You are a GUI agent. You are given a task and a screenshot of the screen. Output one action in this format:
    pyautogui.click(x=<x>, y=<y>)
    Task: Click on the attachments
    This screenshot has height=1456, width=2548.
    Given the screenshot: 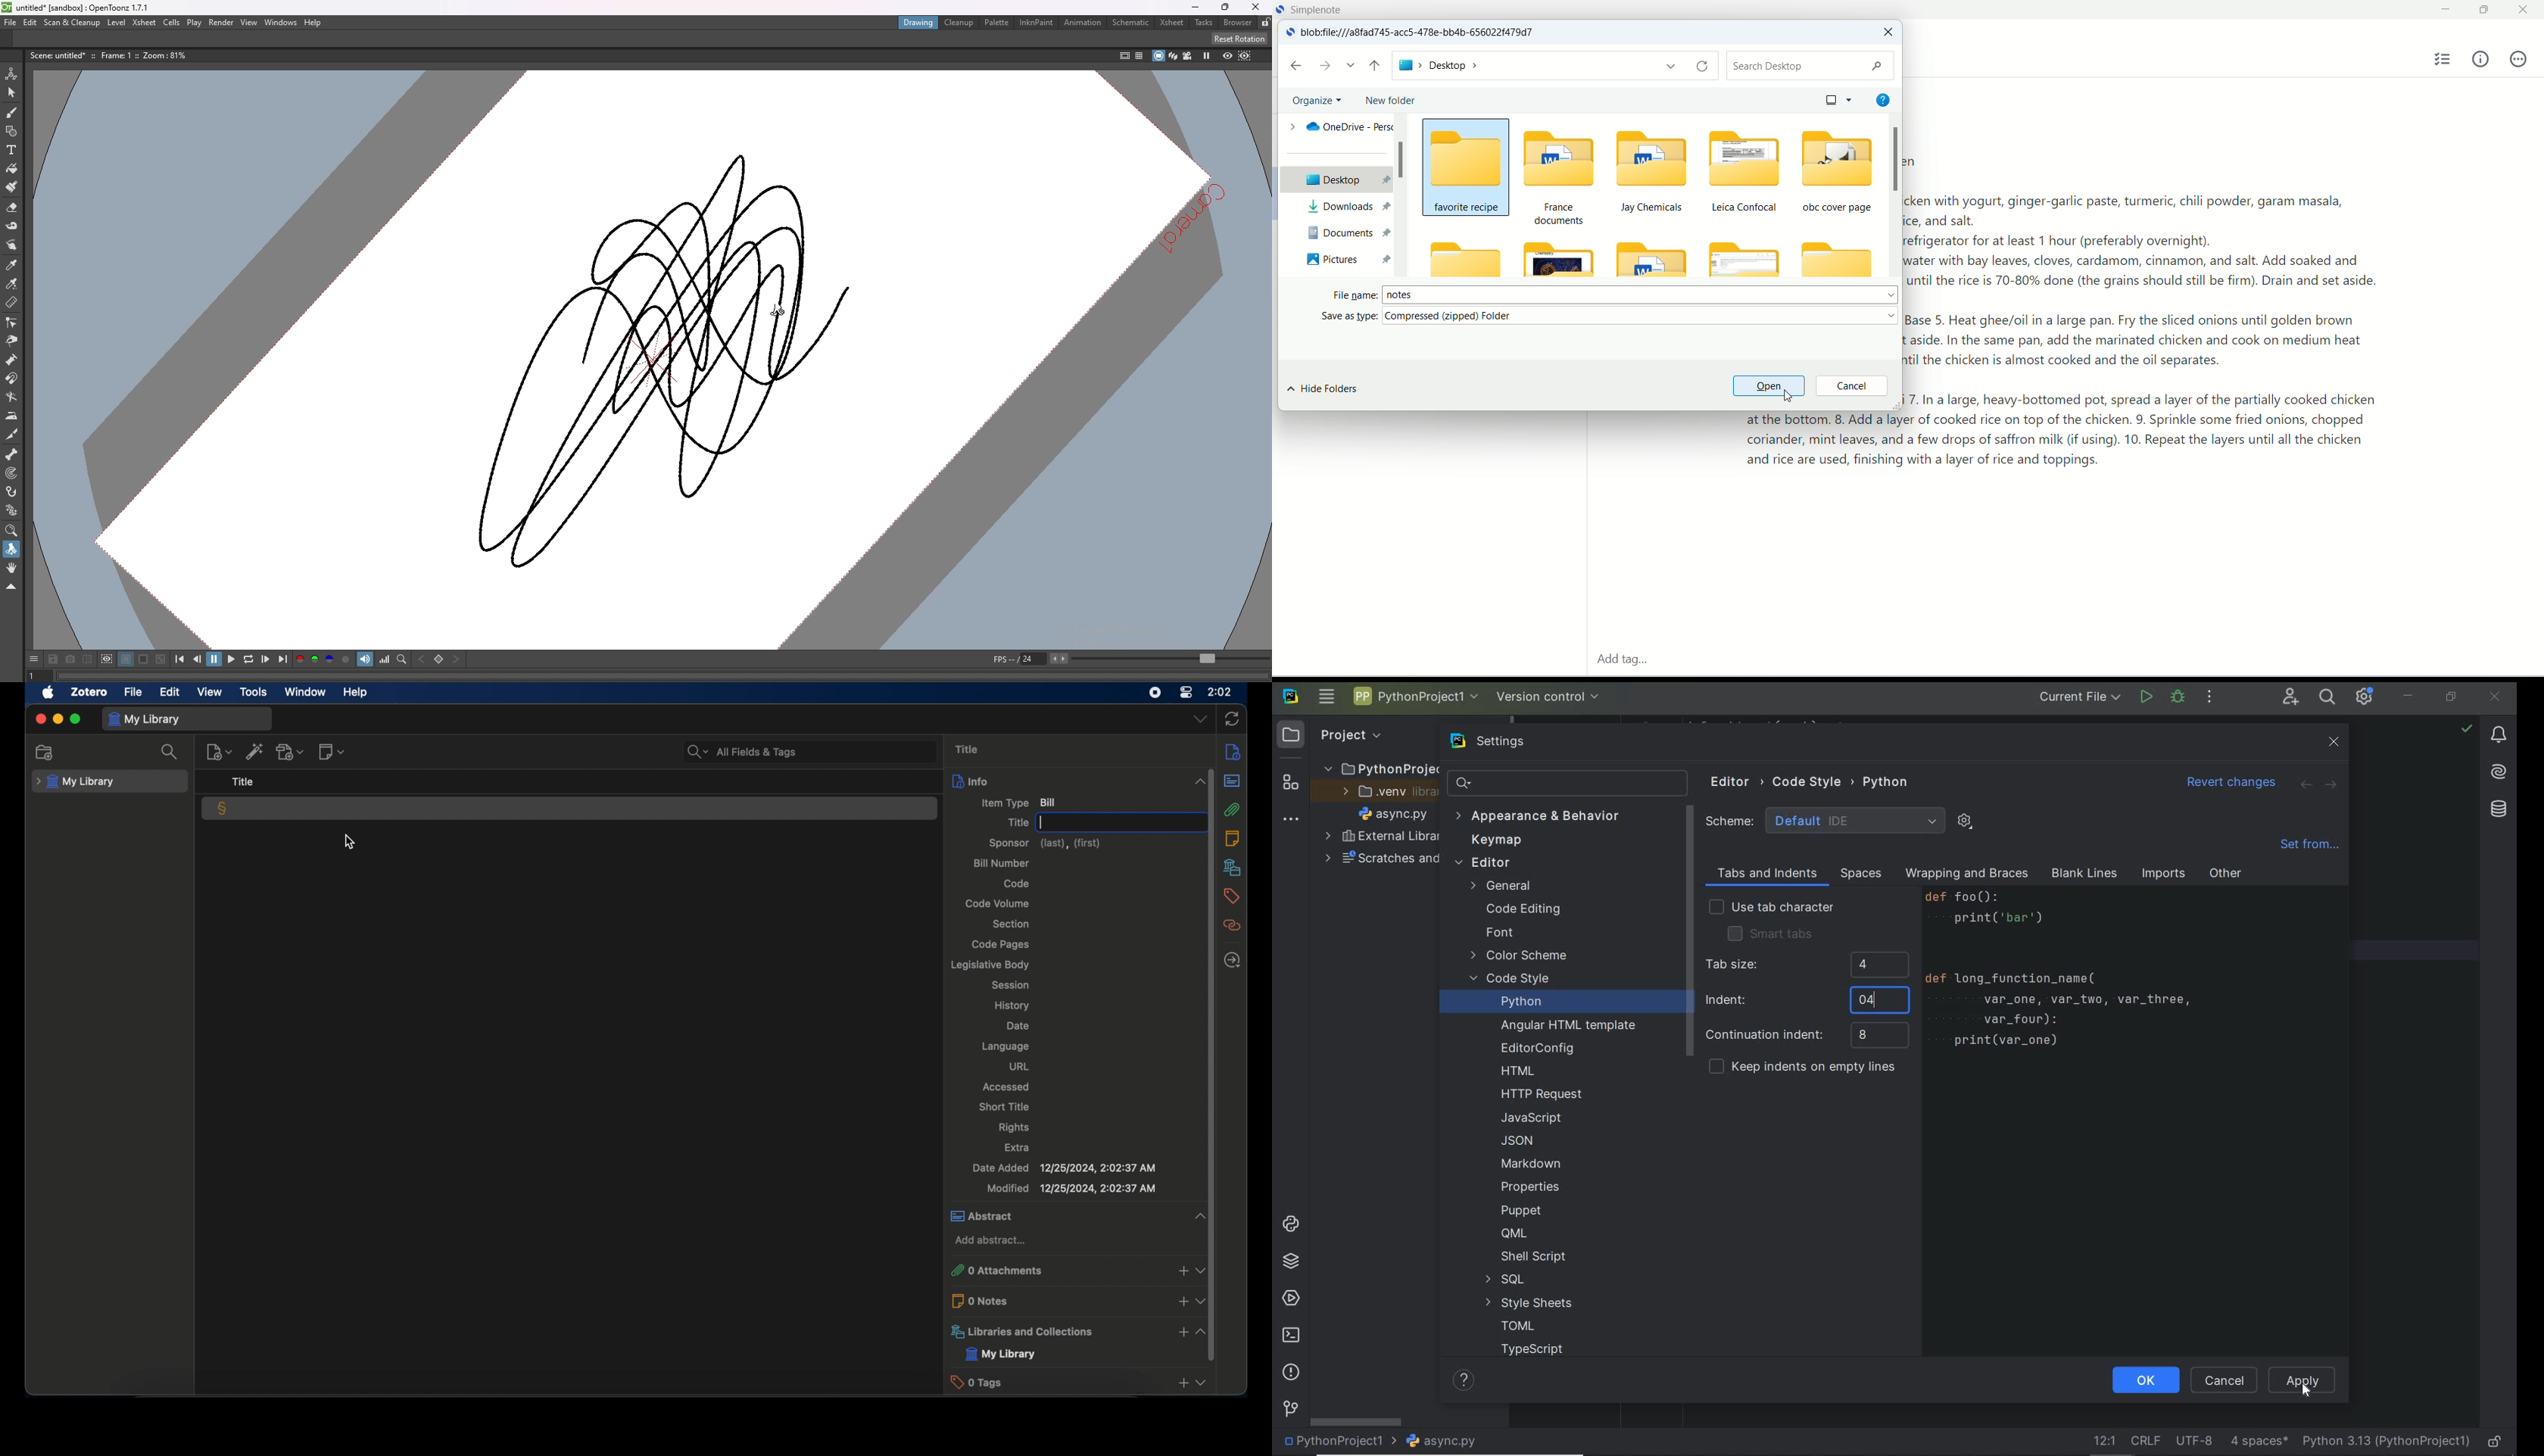 What is the action you would take?
    pyautogui.click(x=1232, y=809)
    